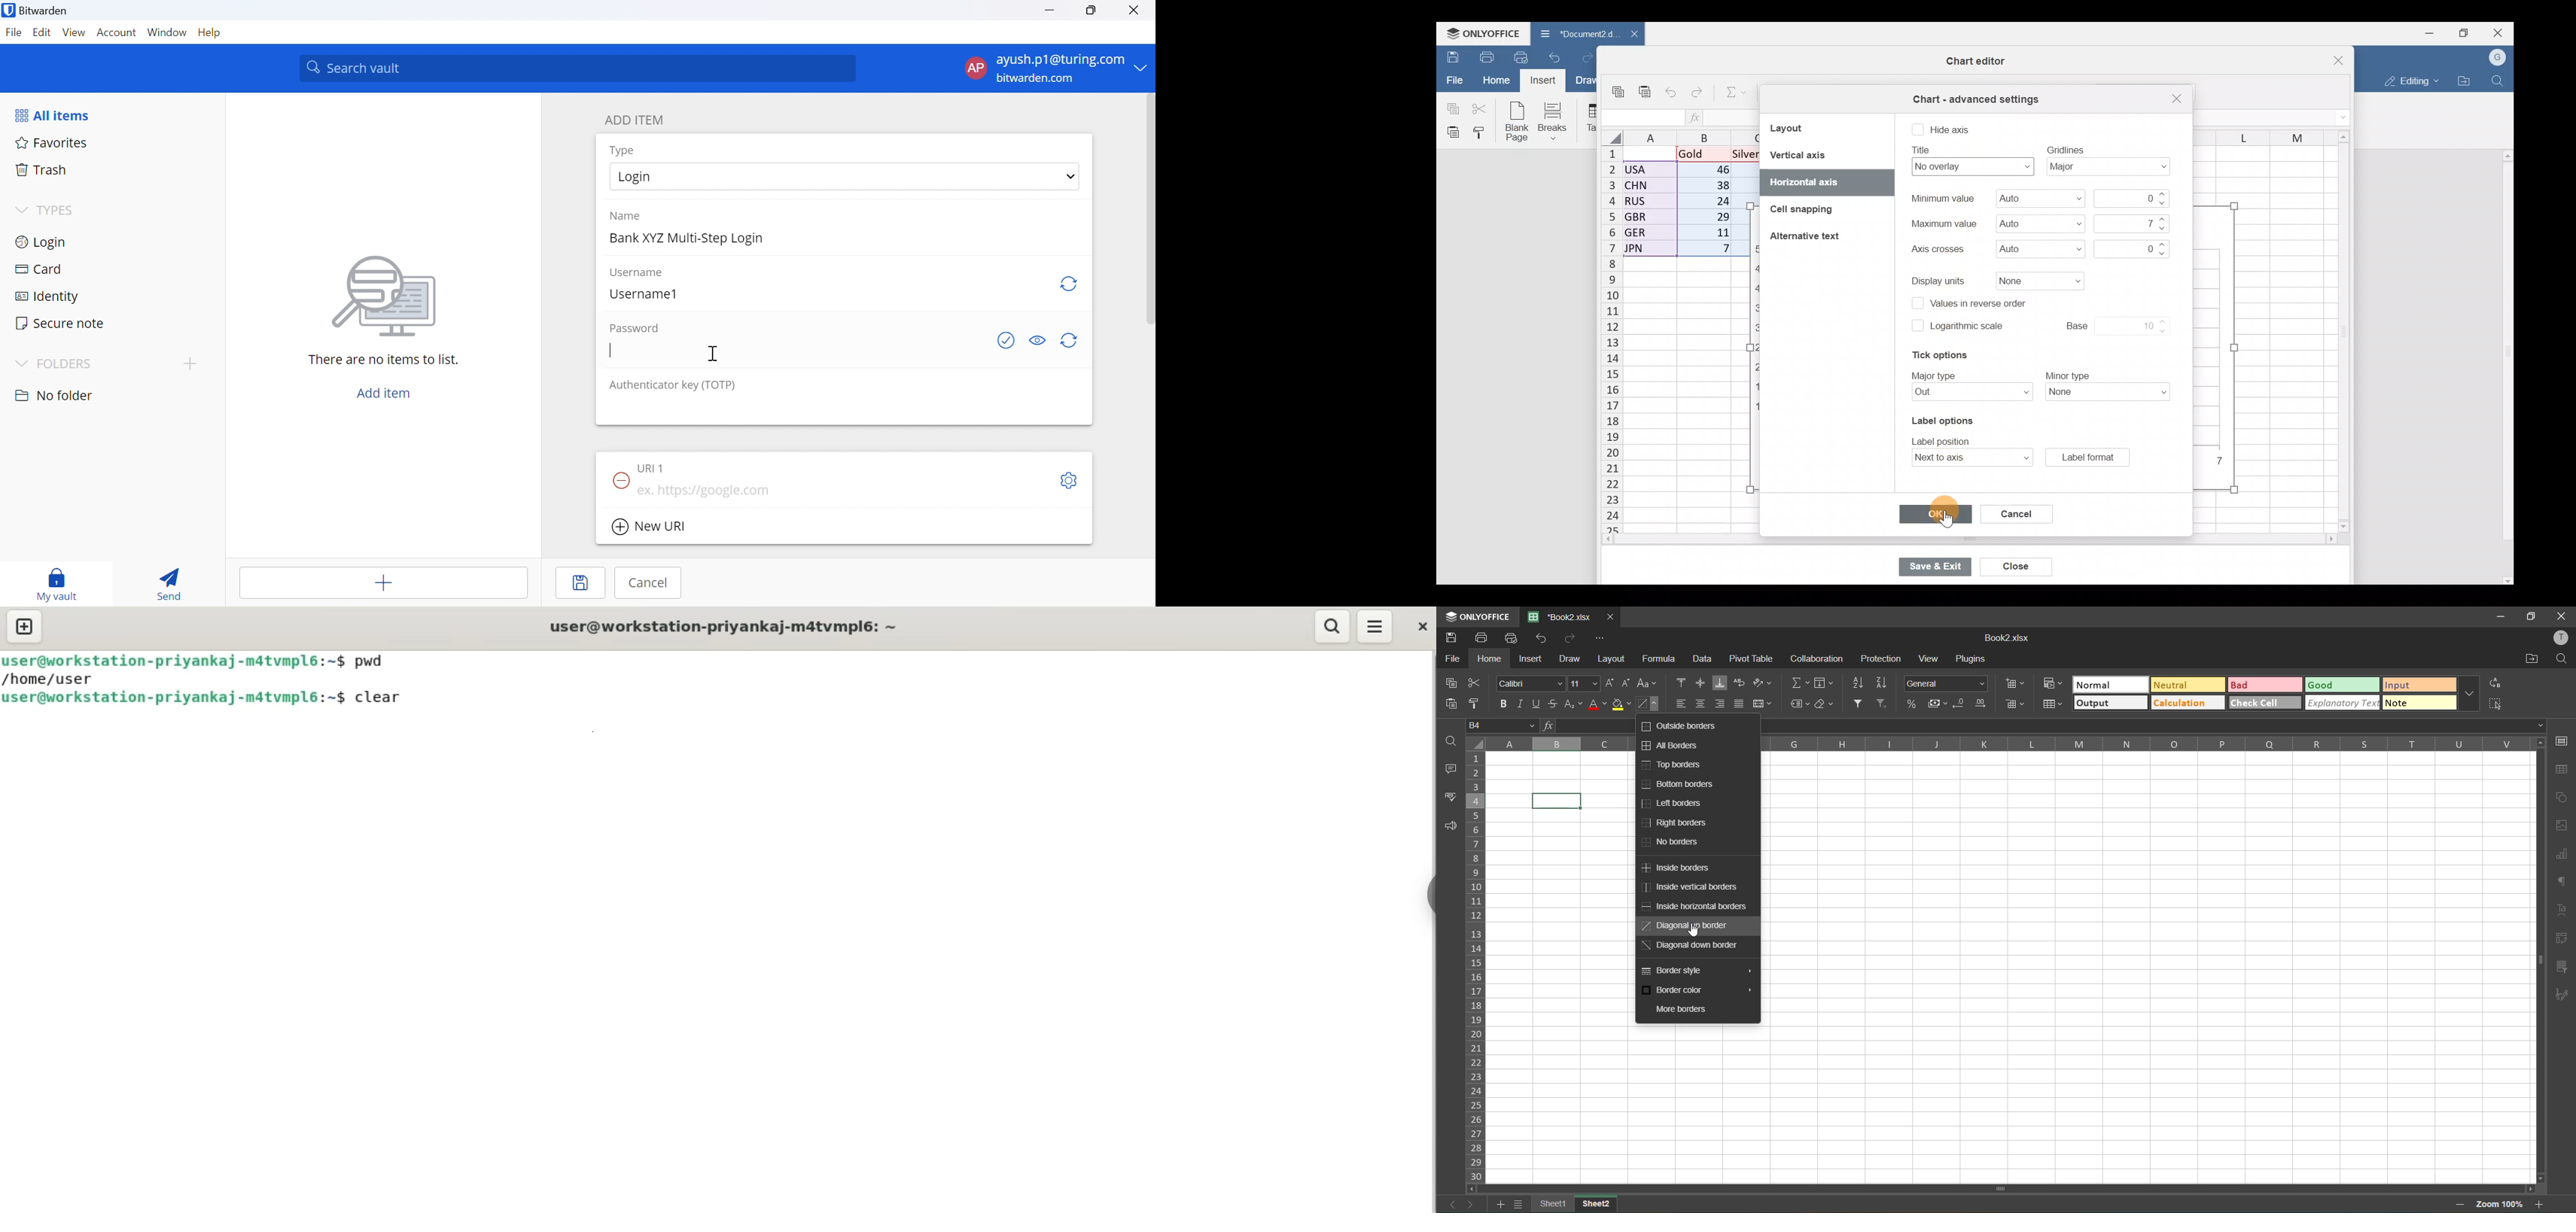 This screenshot has height=1232, width=2576. What do you see at coordinates (628, 216) in the screenshot?
I see `Name` at bounding box center [628, 216].